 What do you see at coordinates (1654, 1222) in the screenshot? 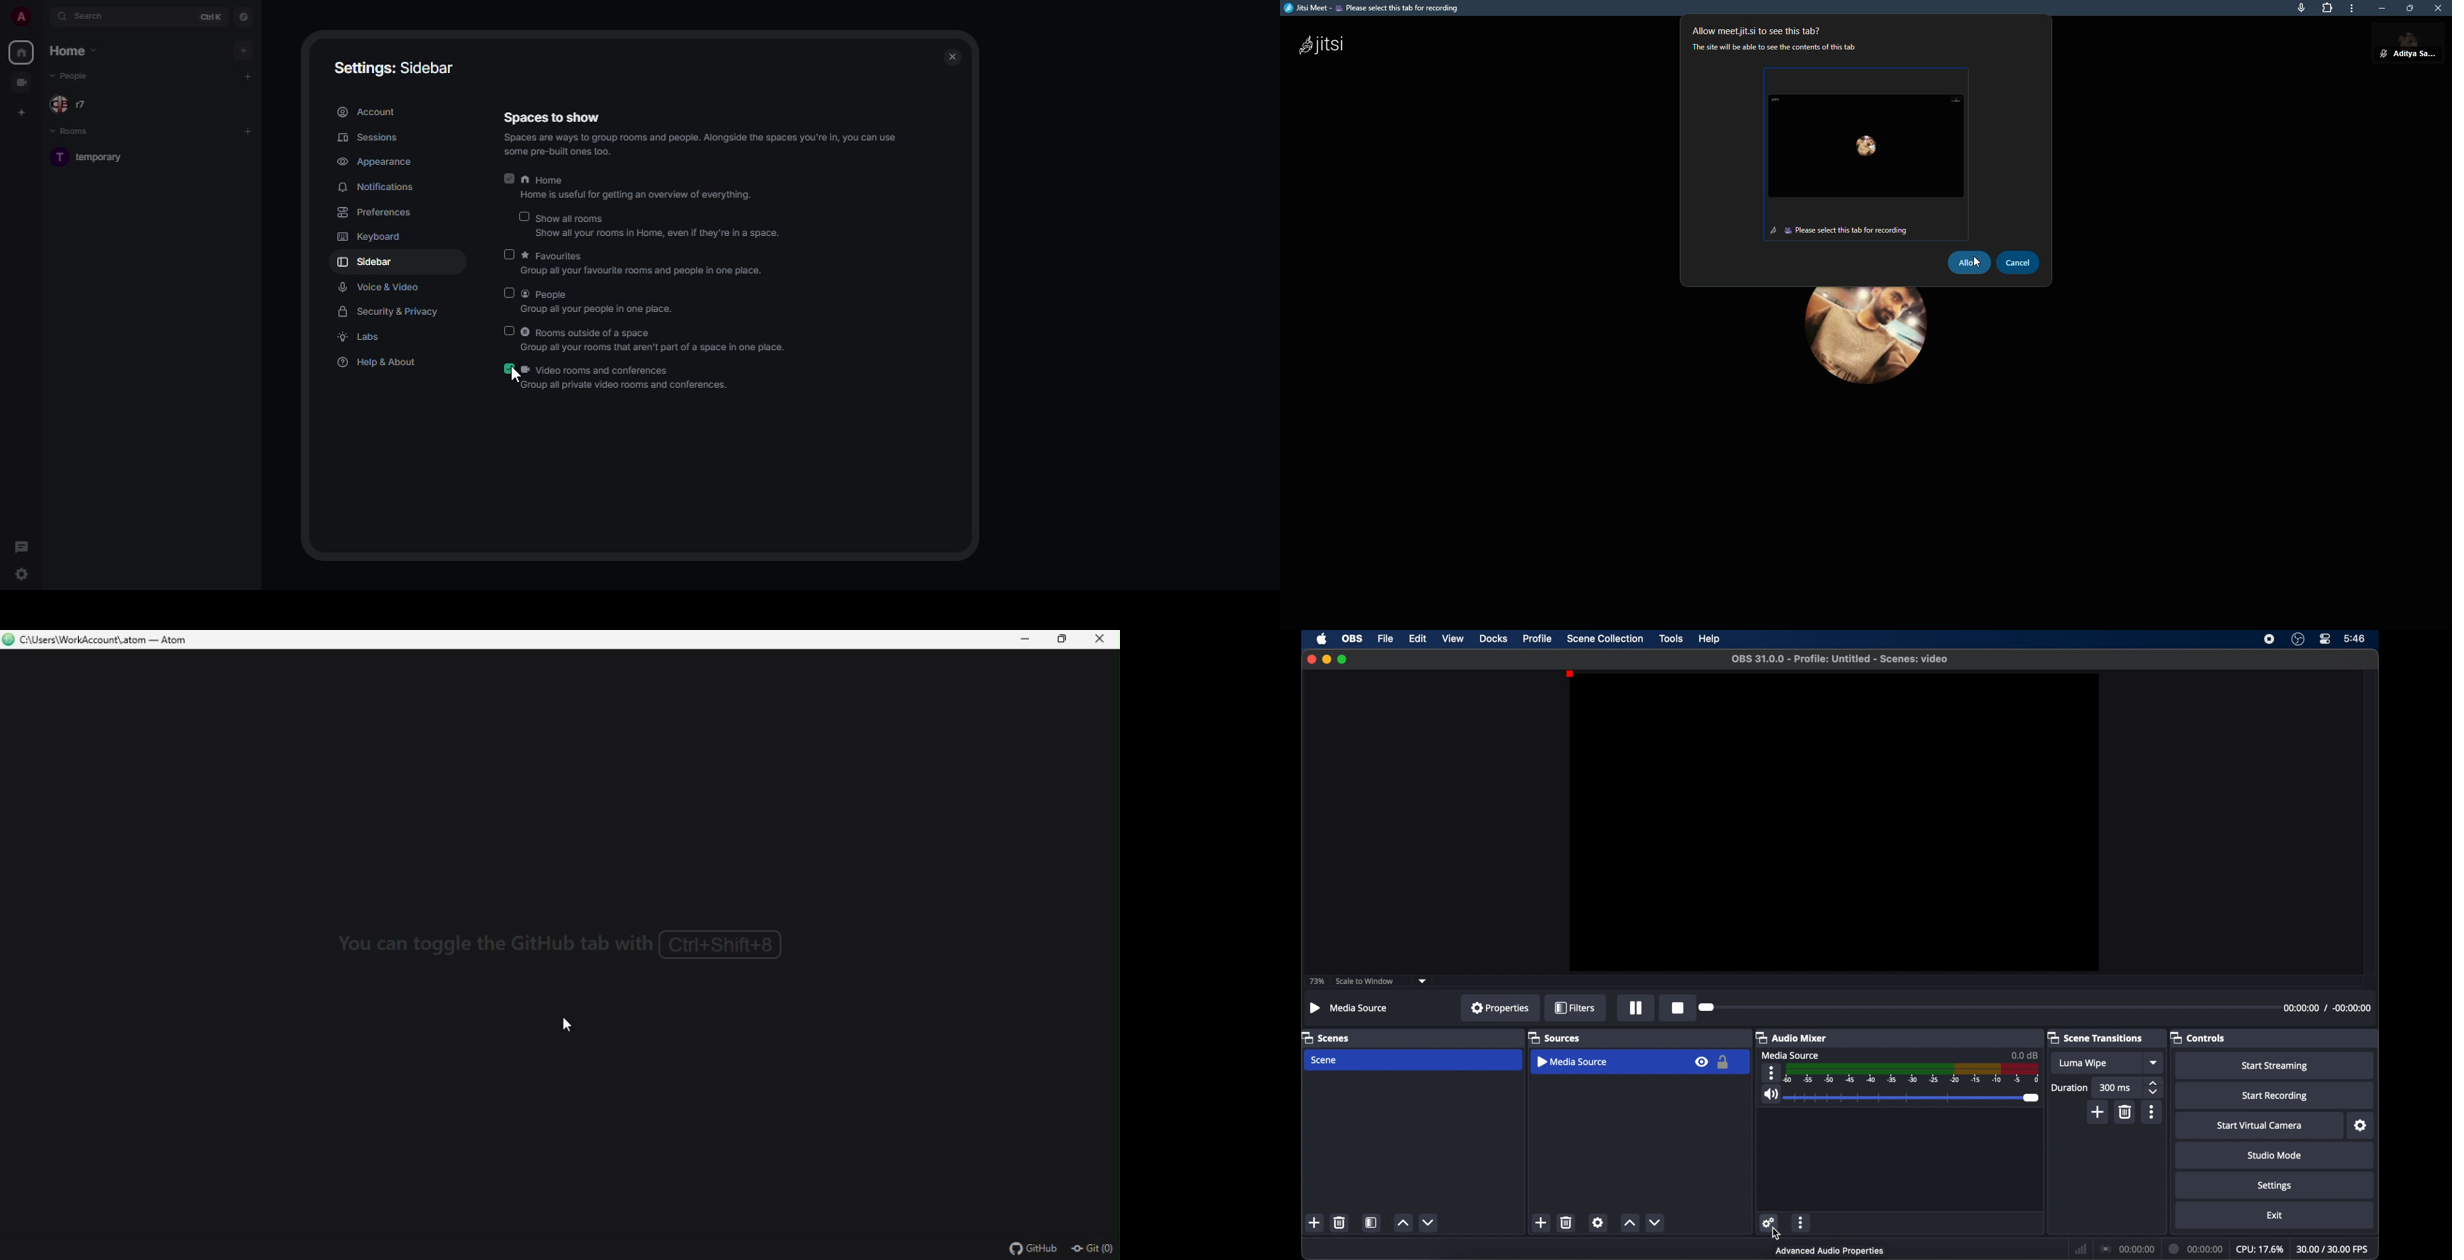
I see `decrement` at bounding box center [1654, 1222].